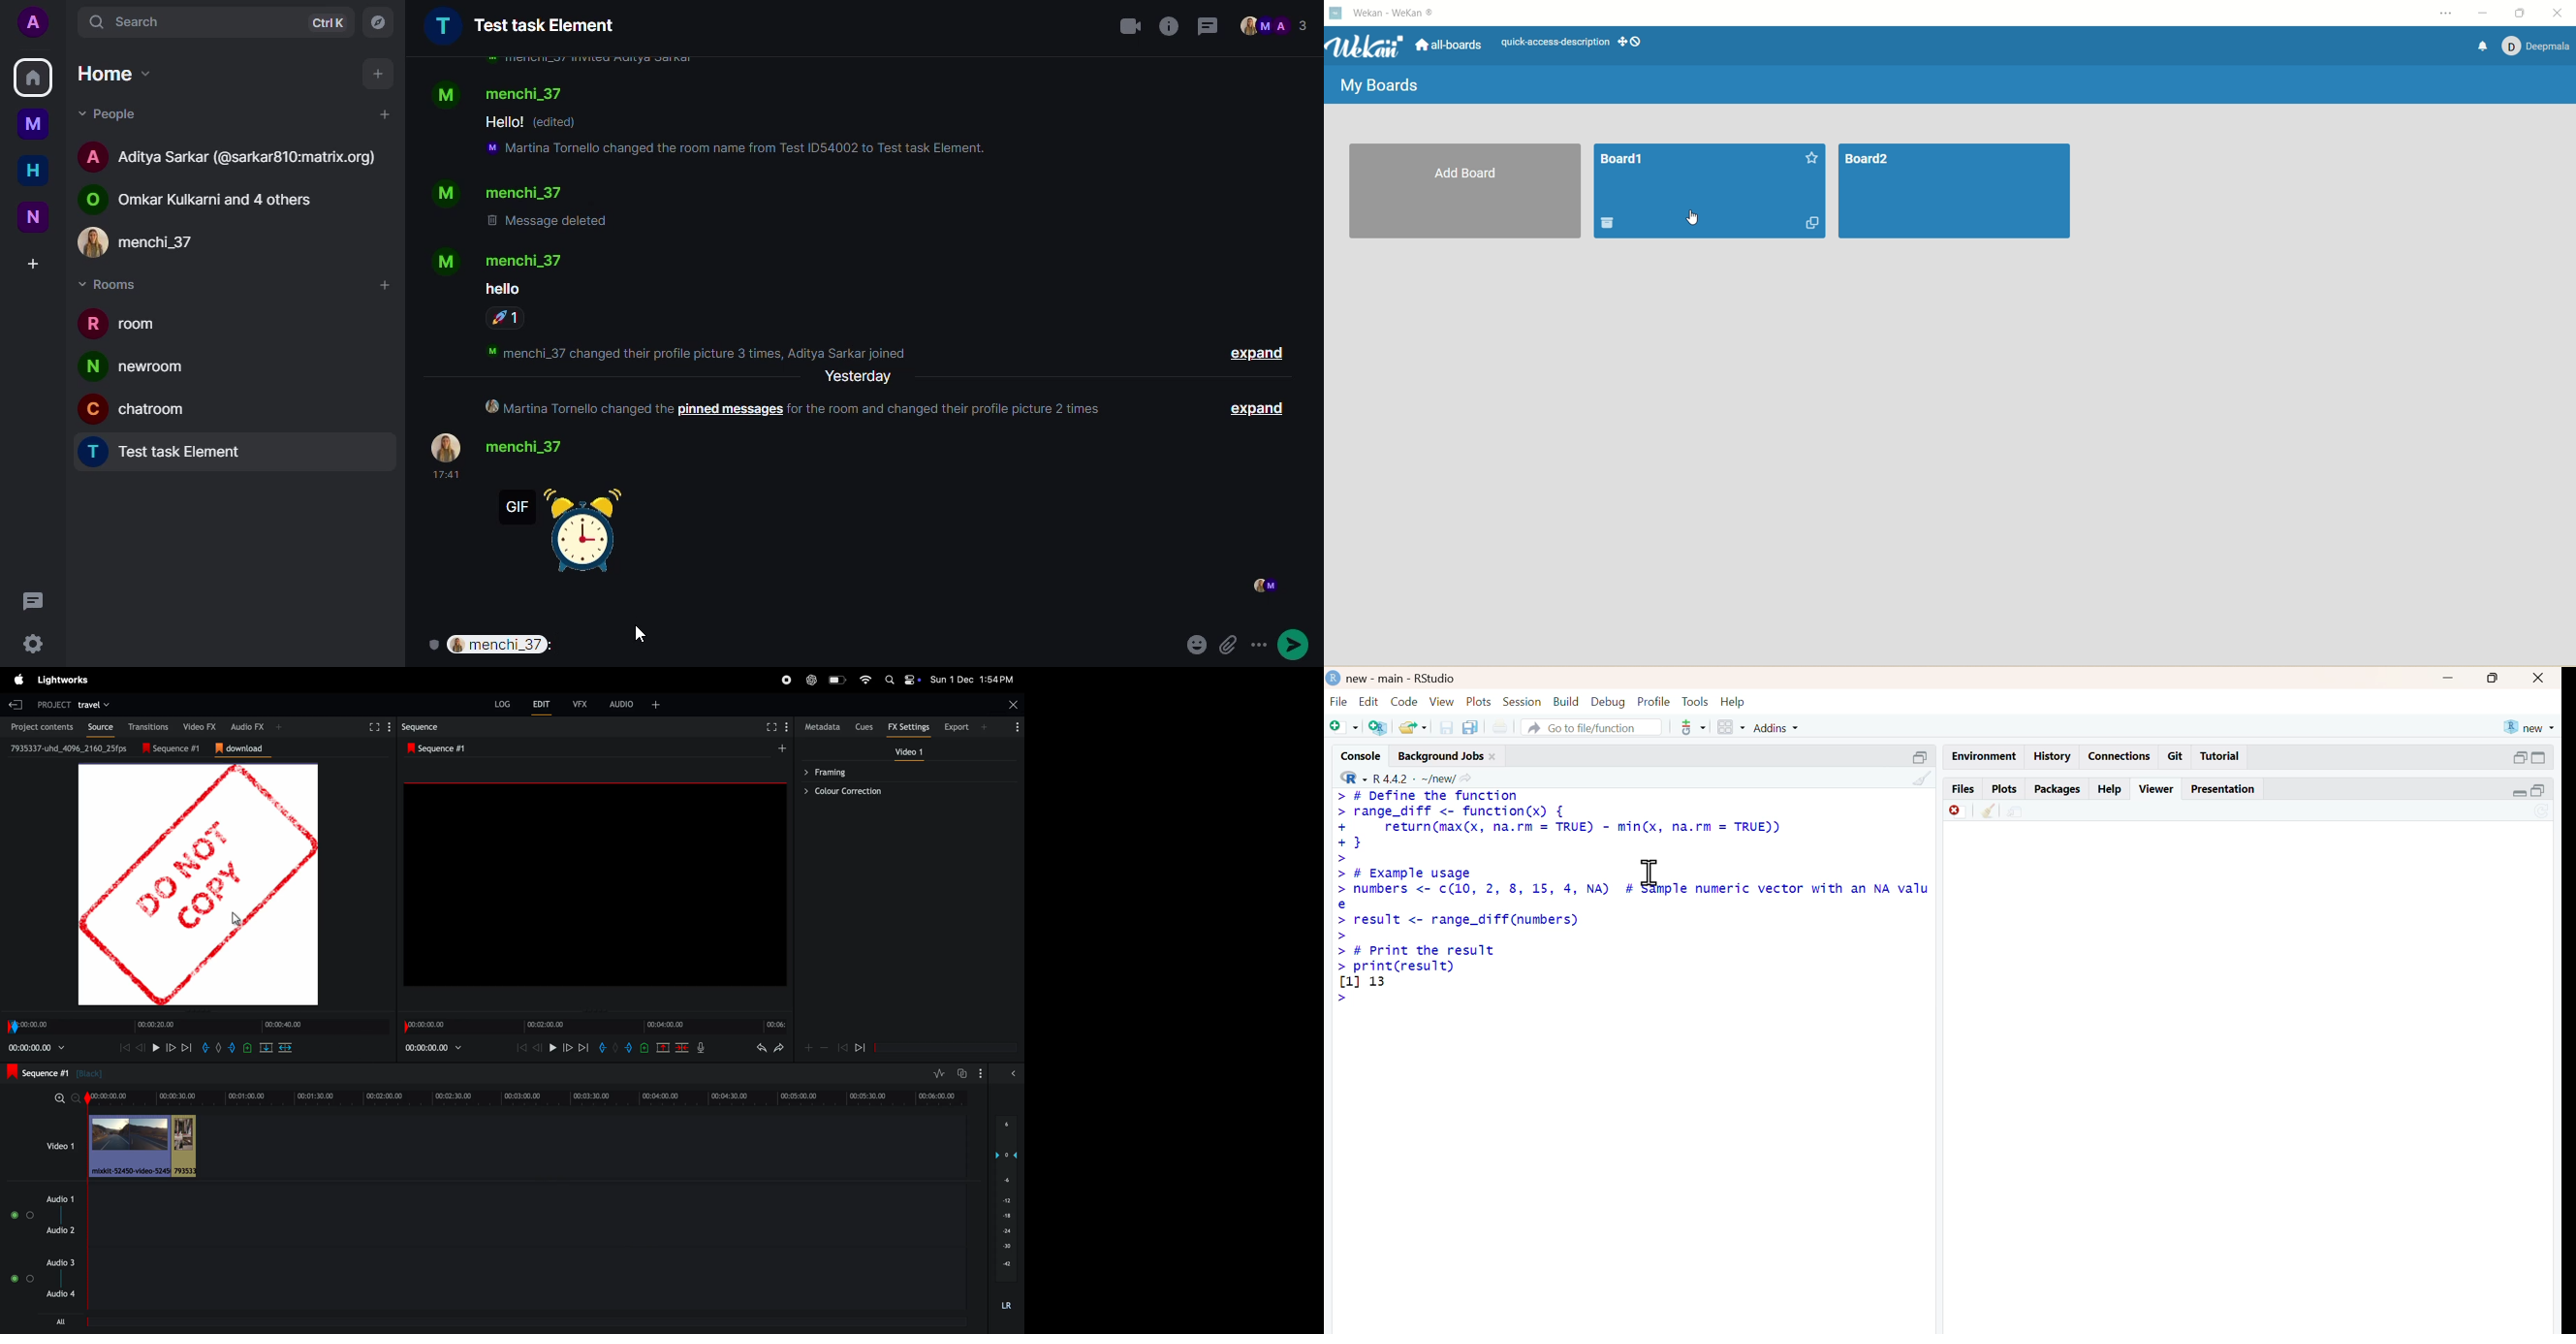 The image size is (2576, 1344). What do you see at coordinates (1633, 906) in the screenshot?
I see `>> # Example usage > numbers <- c(10, 2, 8, 15, 4, NA) # sample numeric vector with an NA value> result <- range_diff (numbers)>> # Print the result` at bounding box center [1633, 906].